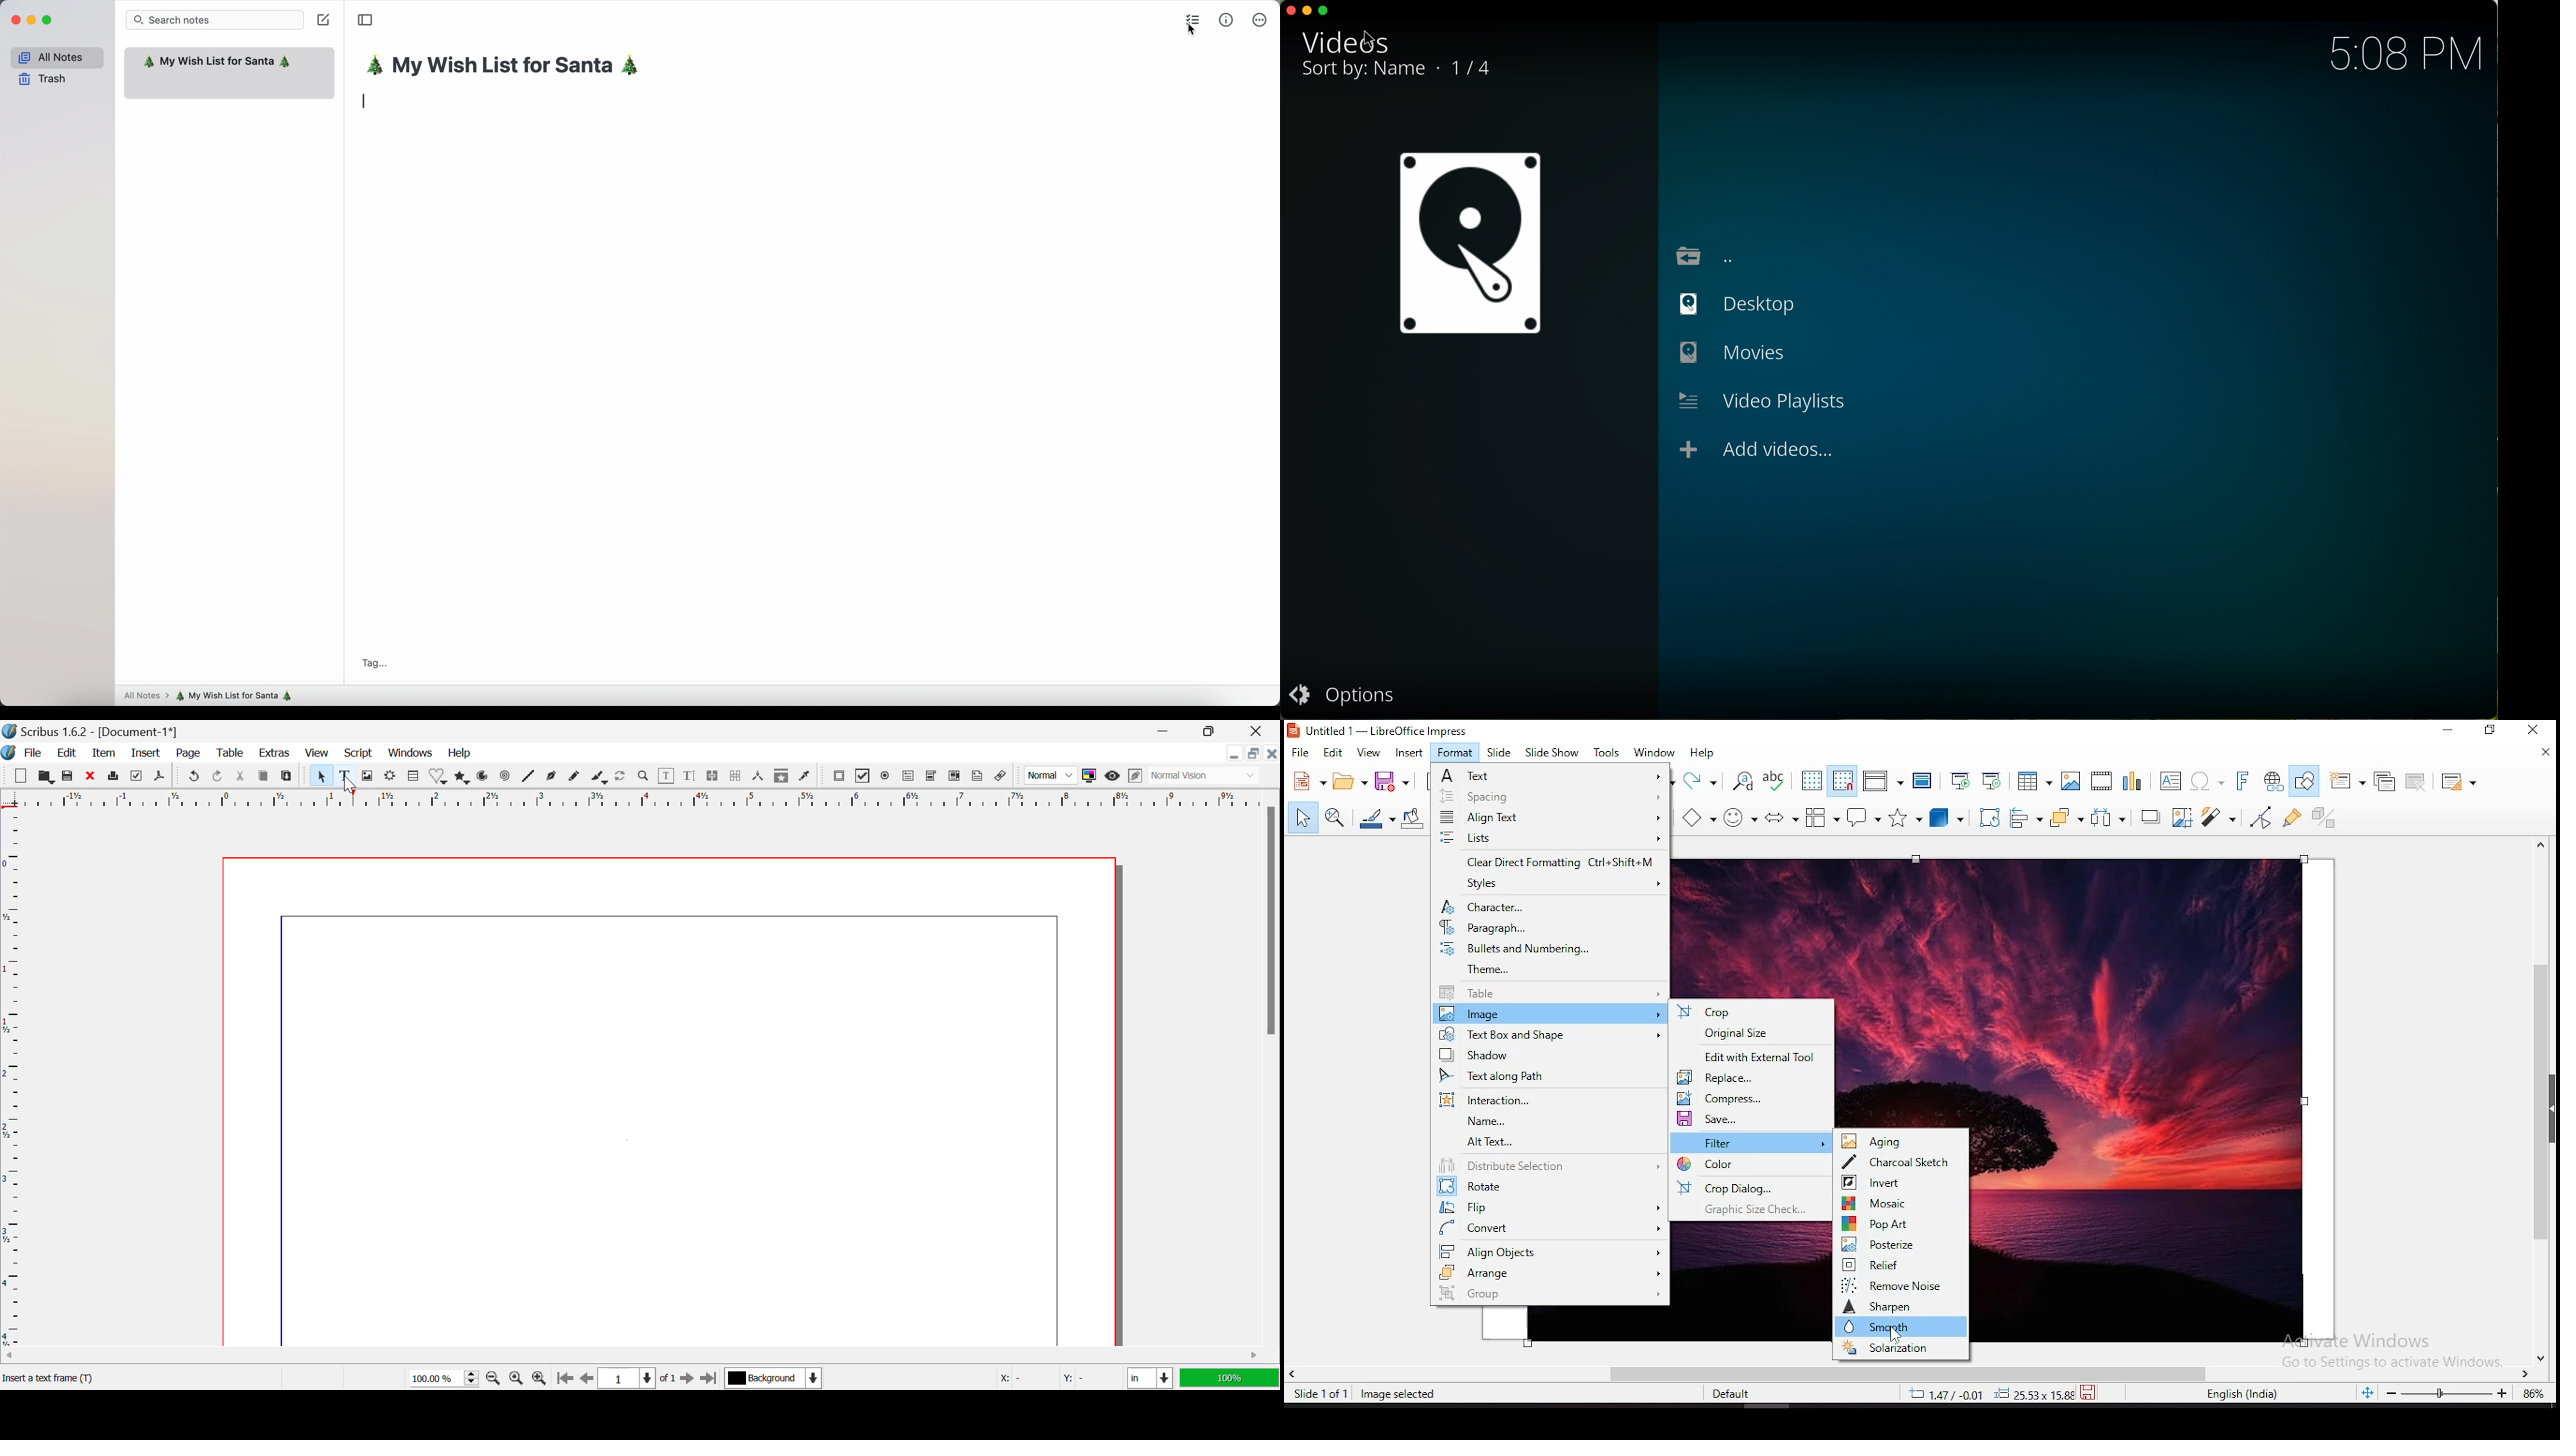 The width and height of the screenshot is (2576, 1456). What do you see at coordinates (374, 664) in the screenshot?
I see `Tag...` at bounding box center [374, 664].